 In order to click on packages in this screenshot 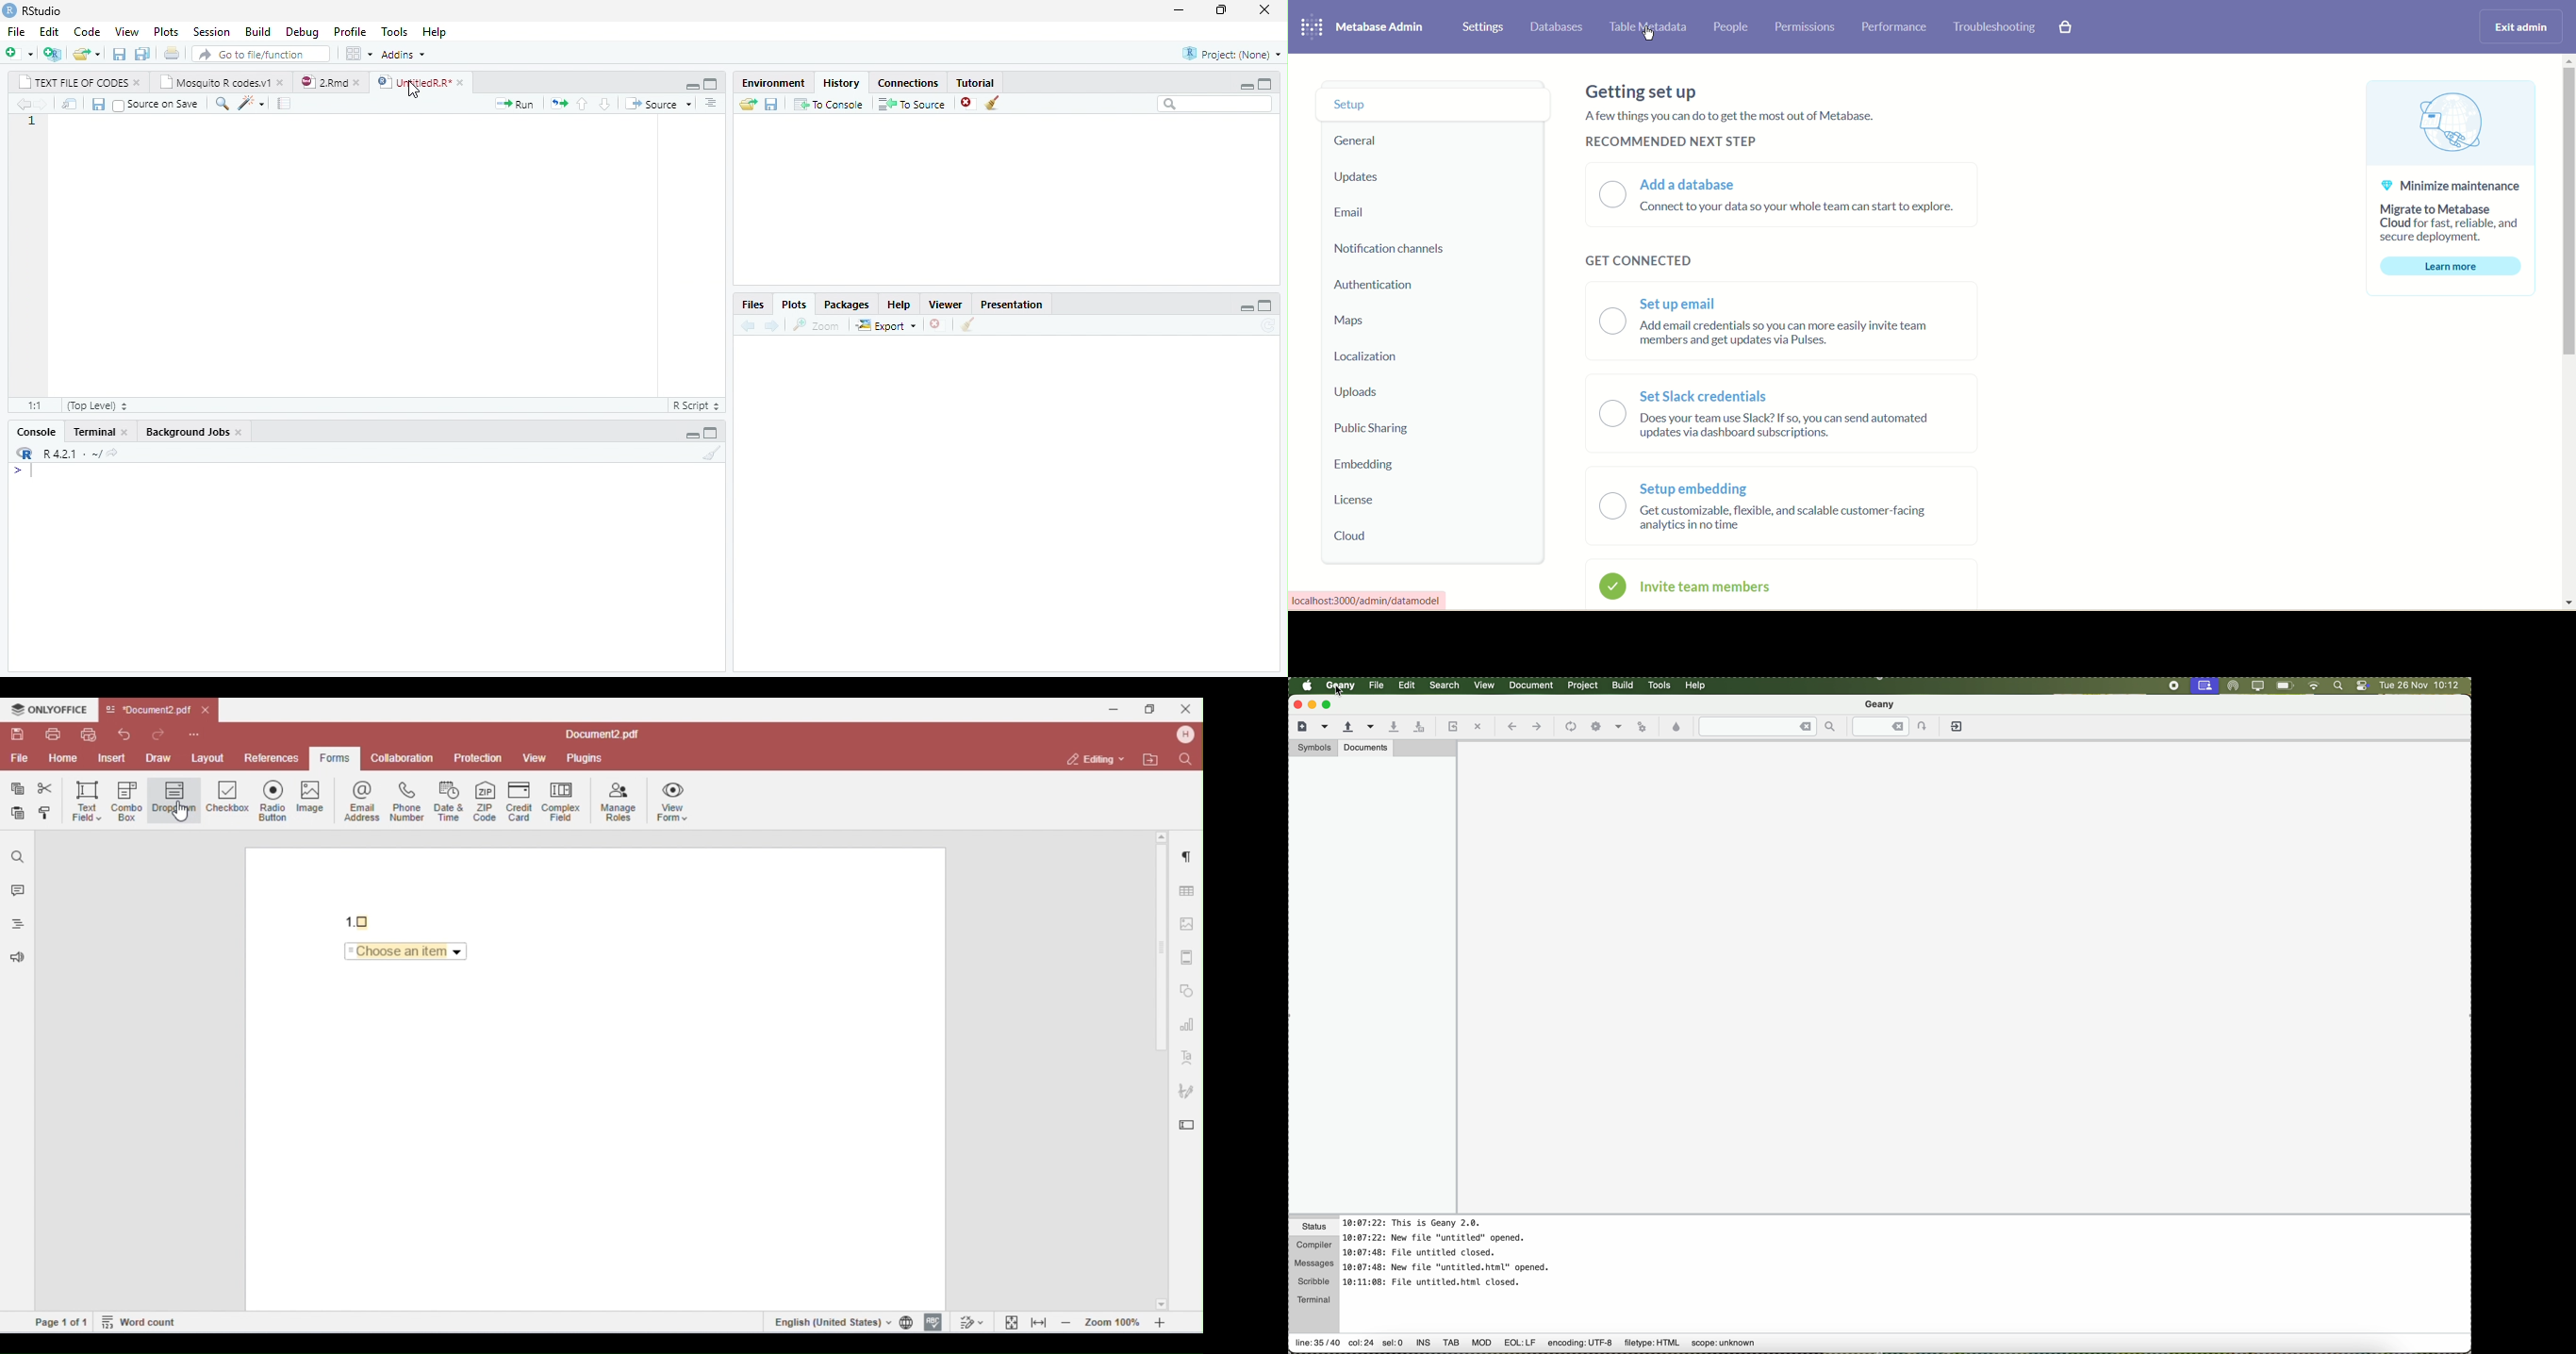, I will do `click(847, 303)`.